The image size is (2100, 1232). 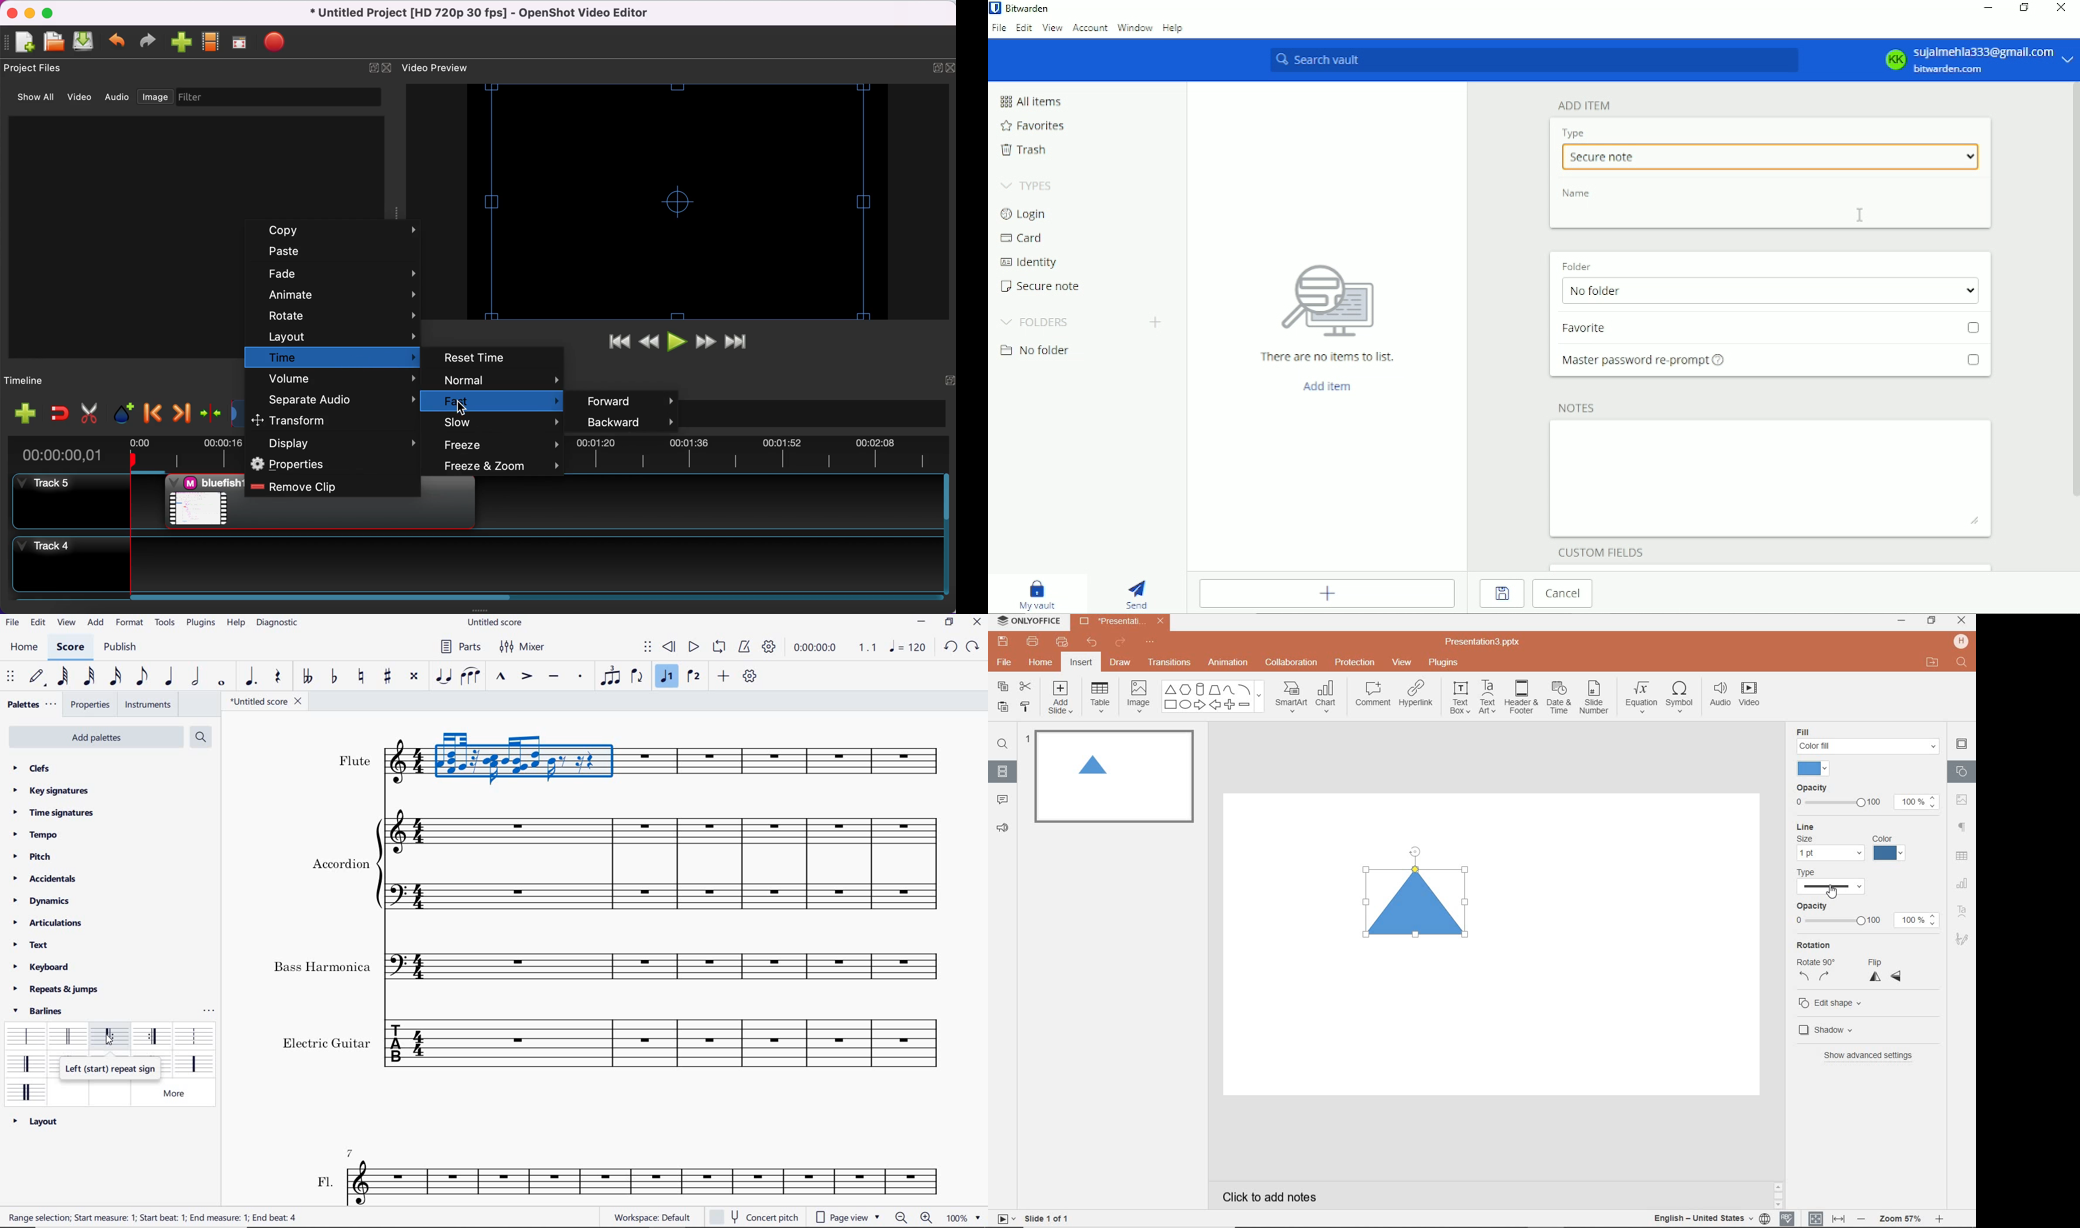 What do you see at coordinates (116, 677) in the screenshot?
I see `16th note` at bounding box center [116, 677].